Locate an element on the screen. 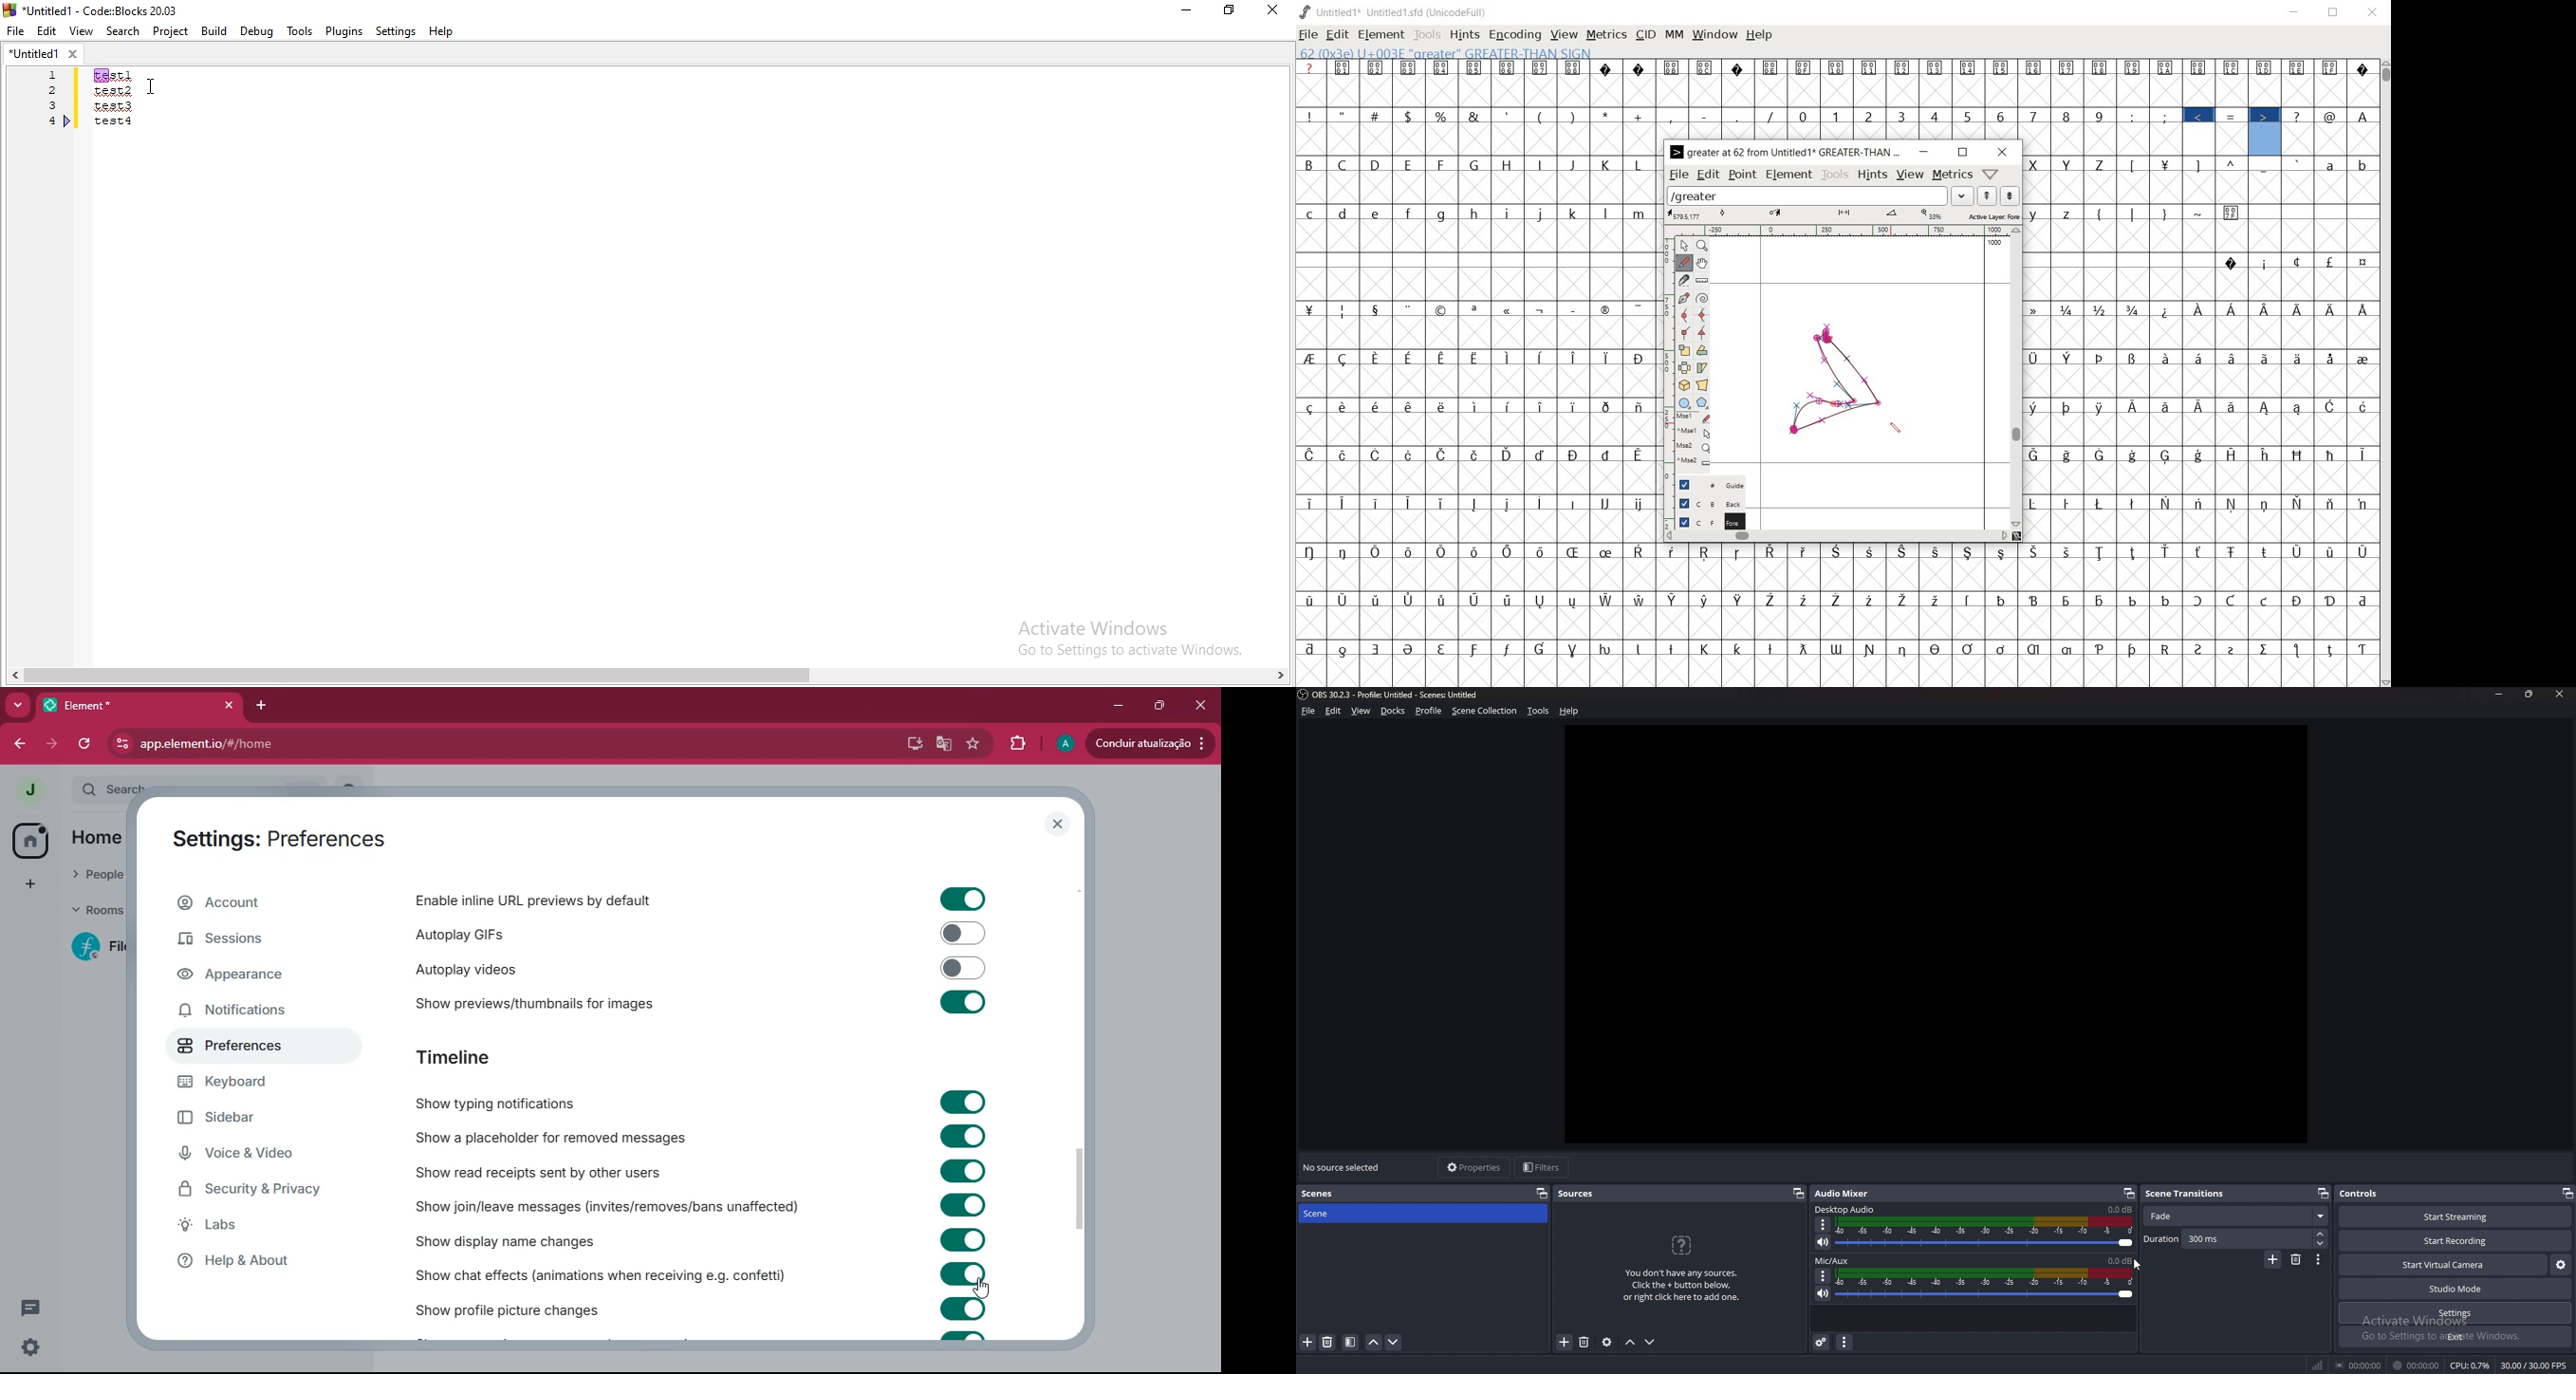 The height and width of the screenshot is (1400, 2576). sidebar is located at coordinates (242, 1120).